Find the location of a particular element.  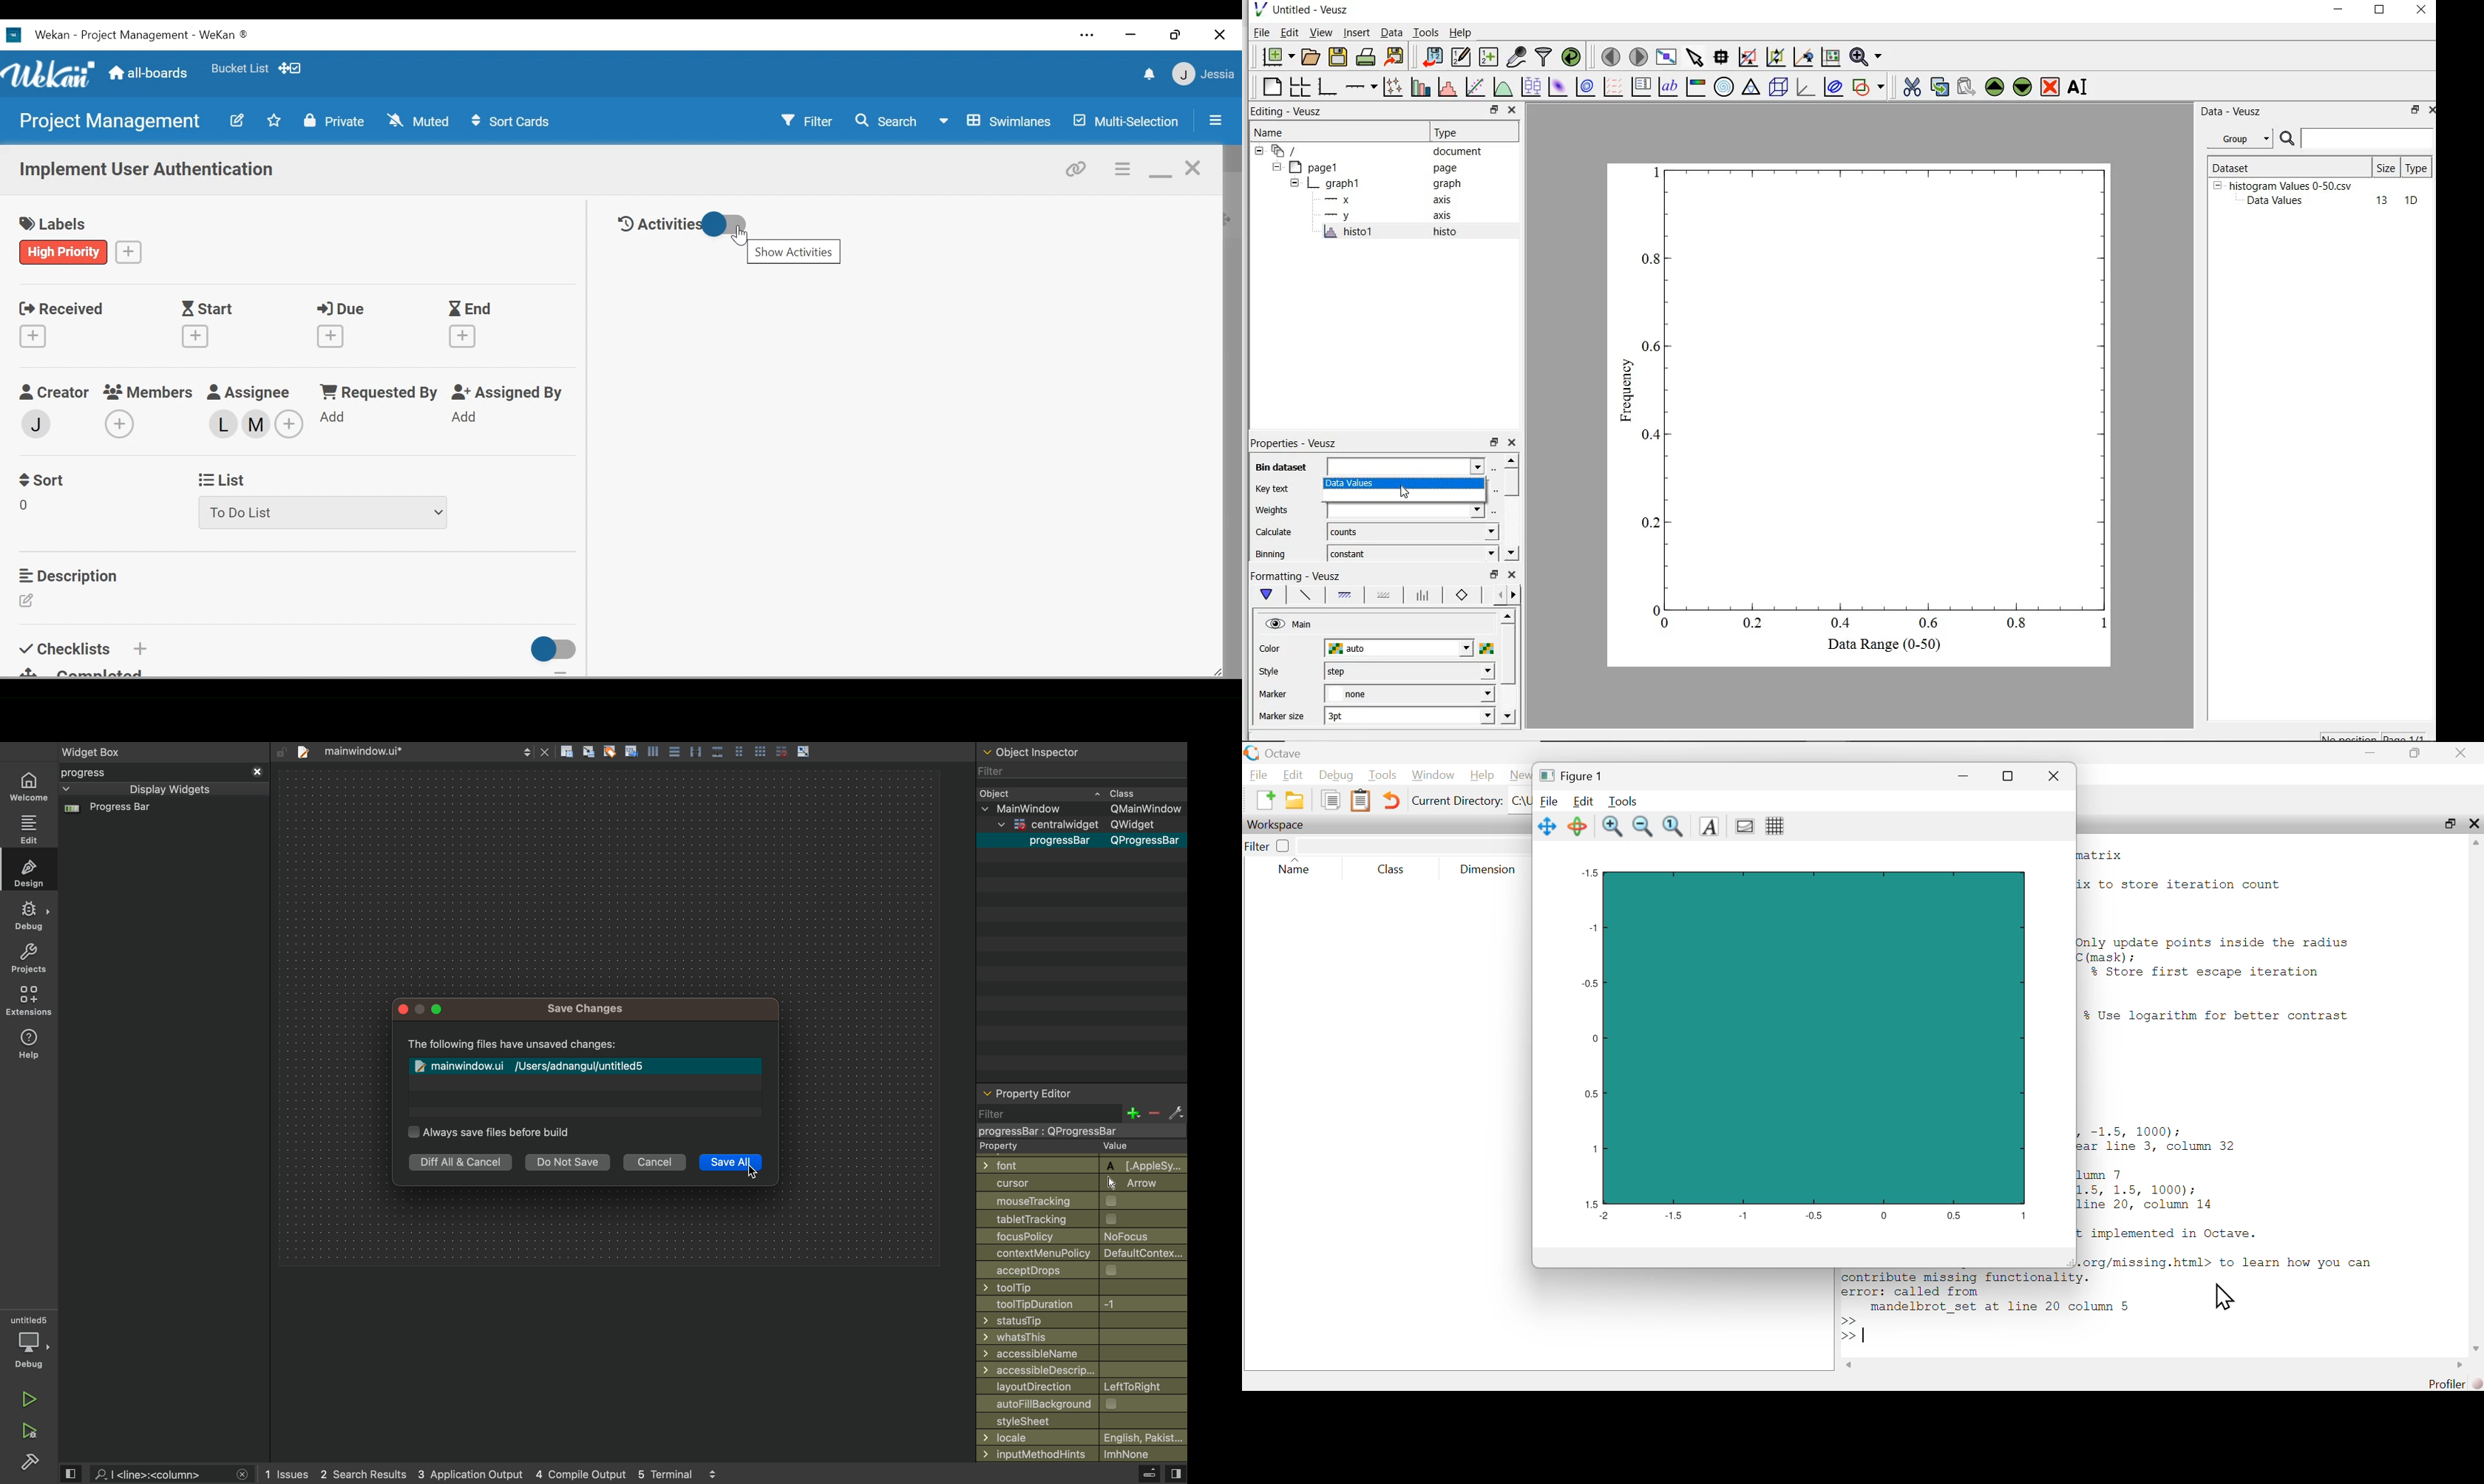

Profiler is located at coordinates (2444, 1384).